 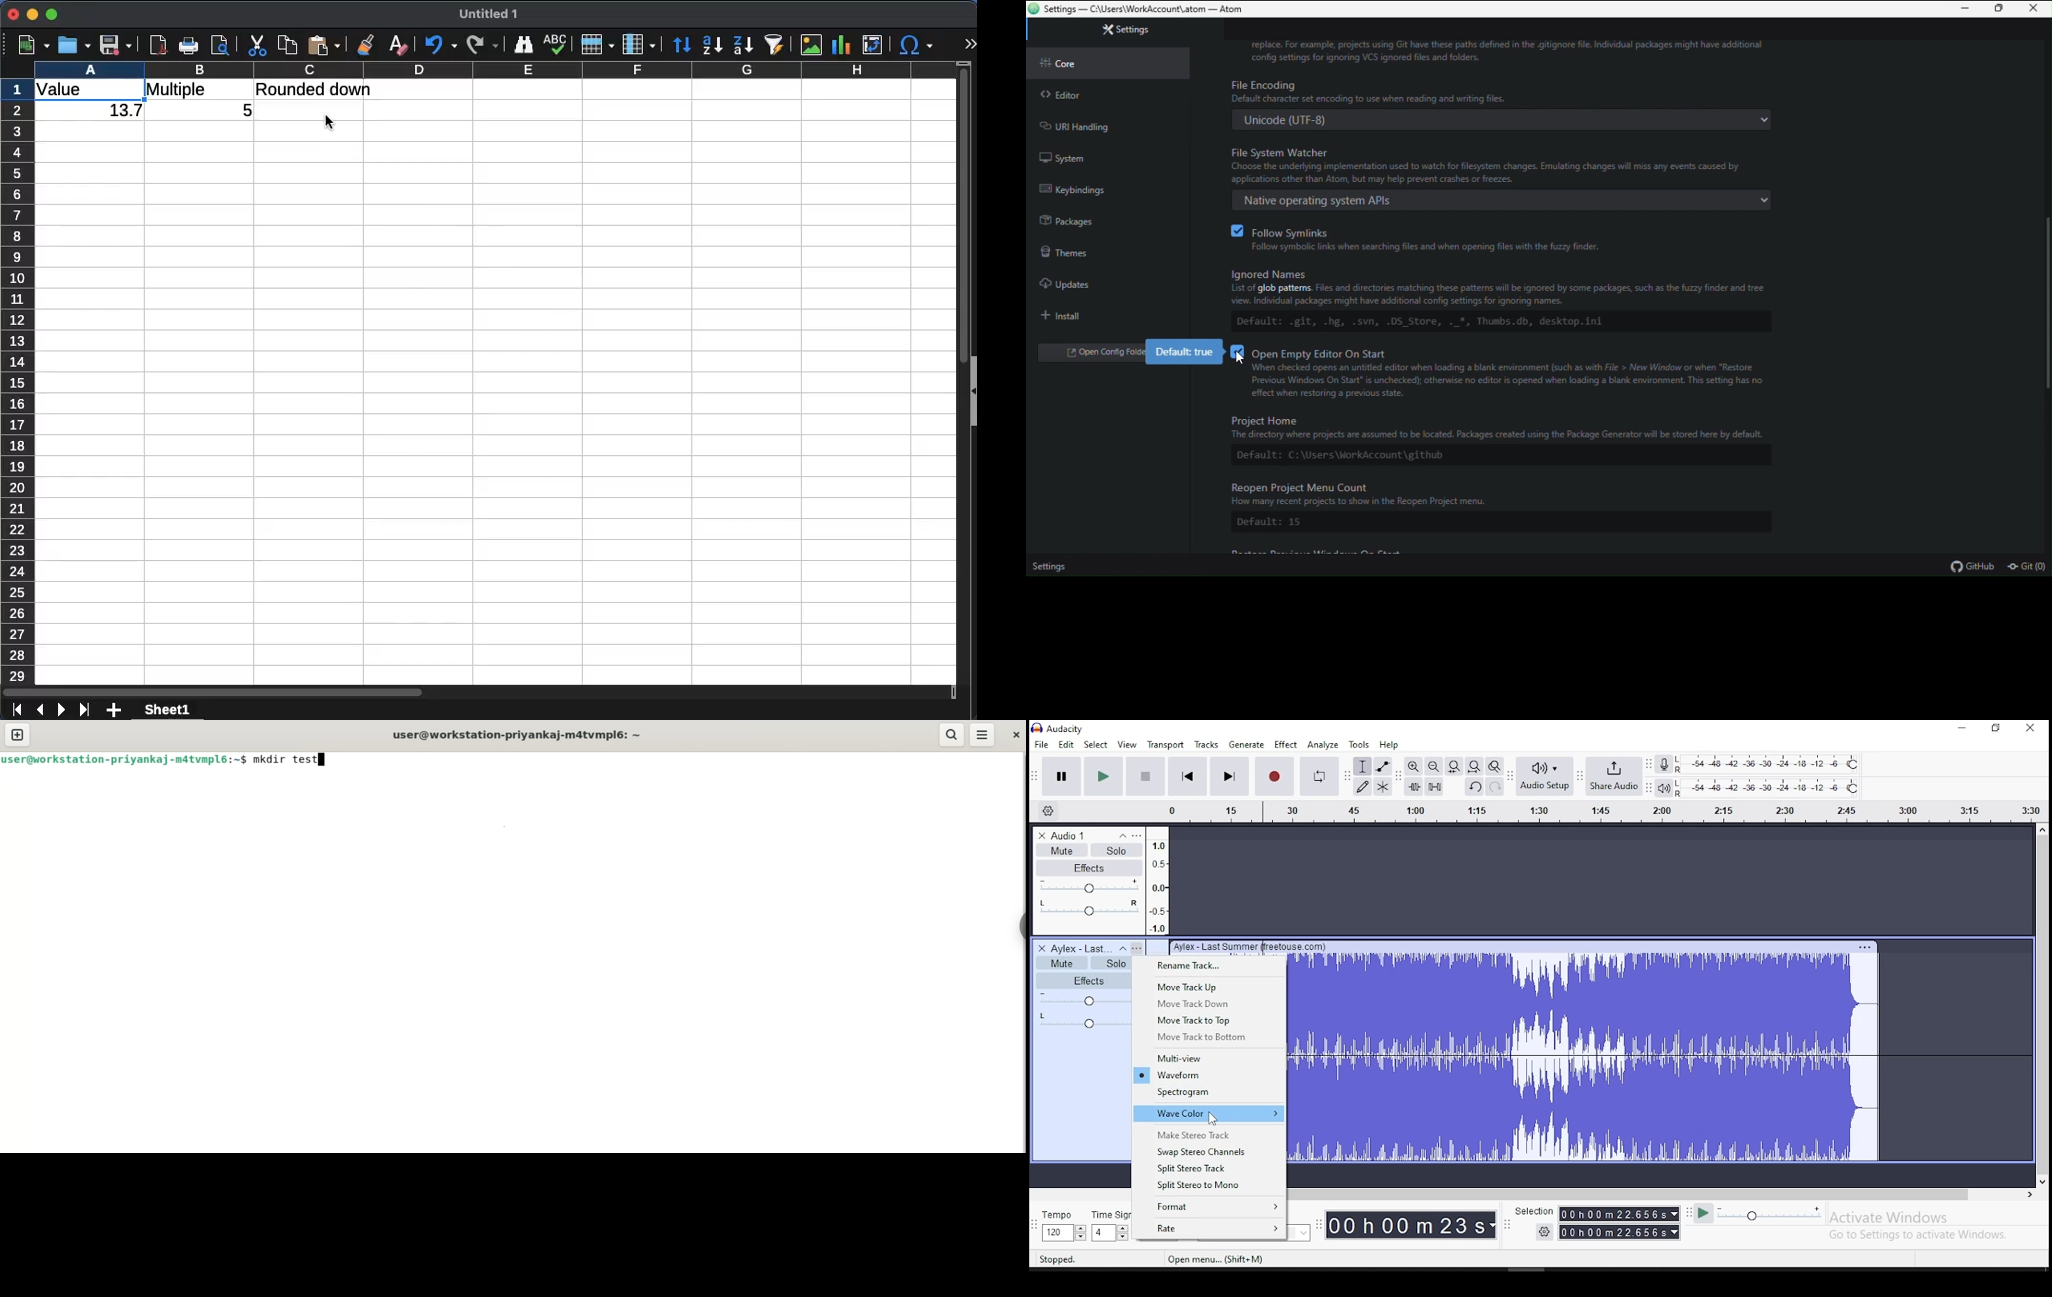 I want to click on add sheet, so click(x=113, y=709).